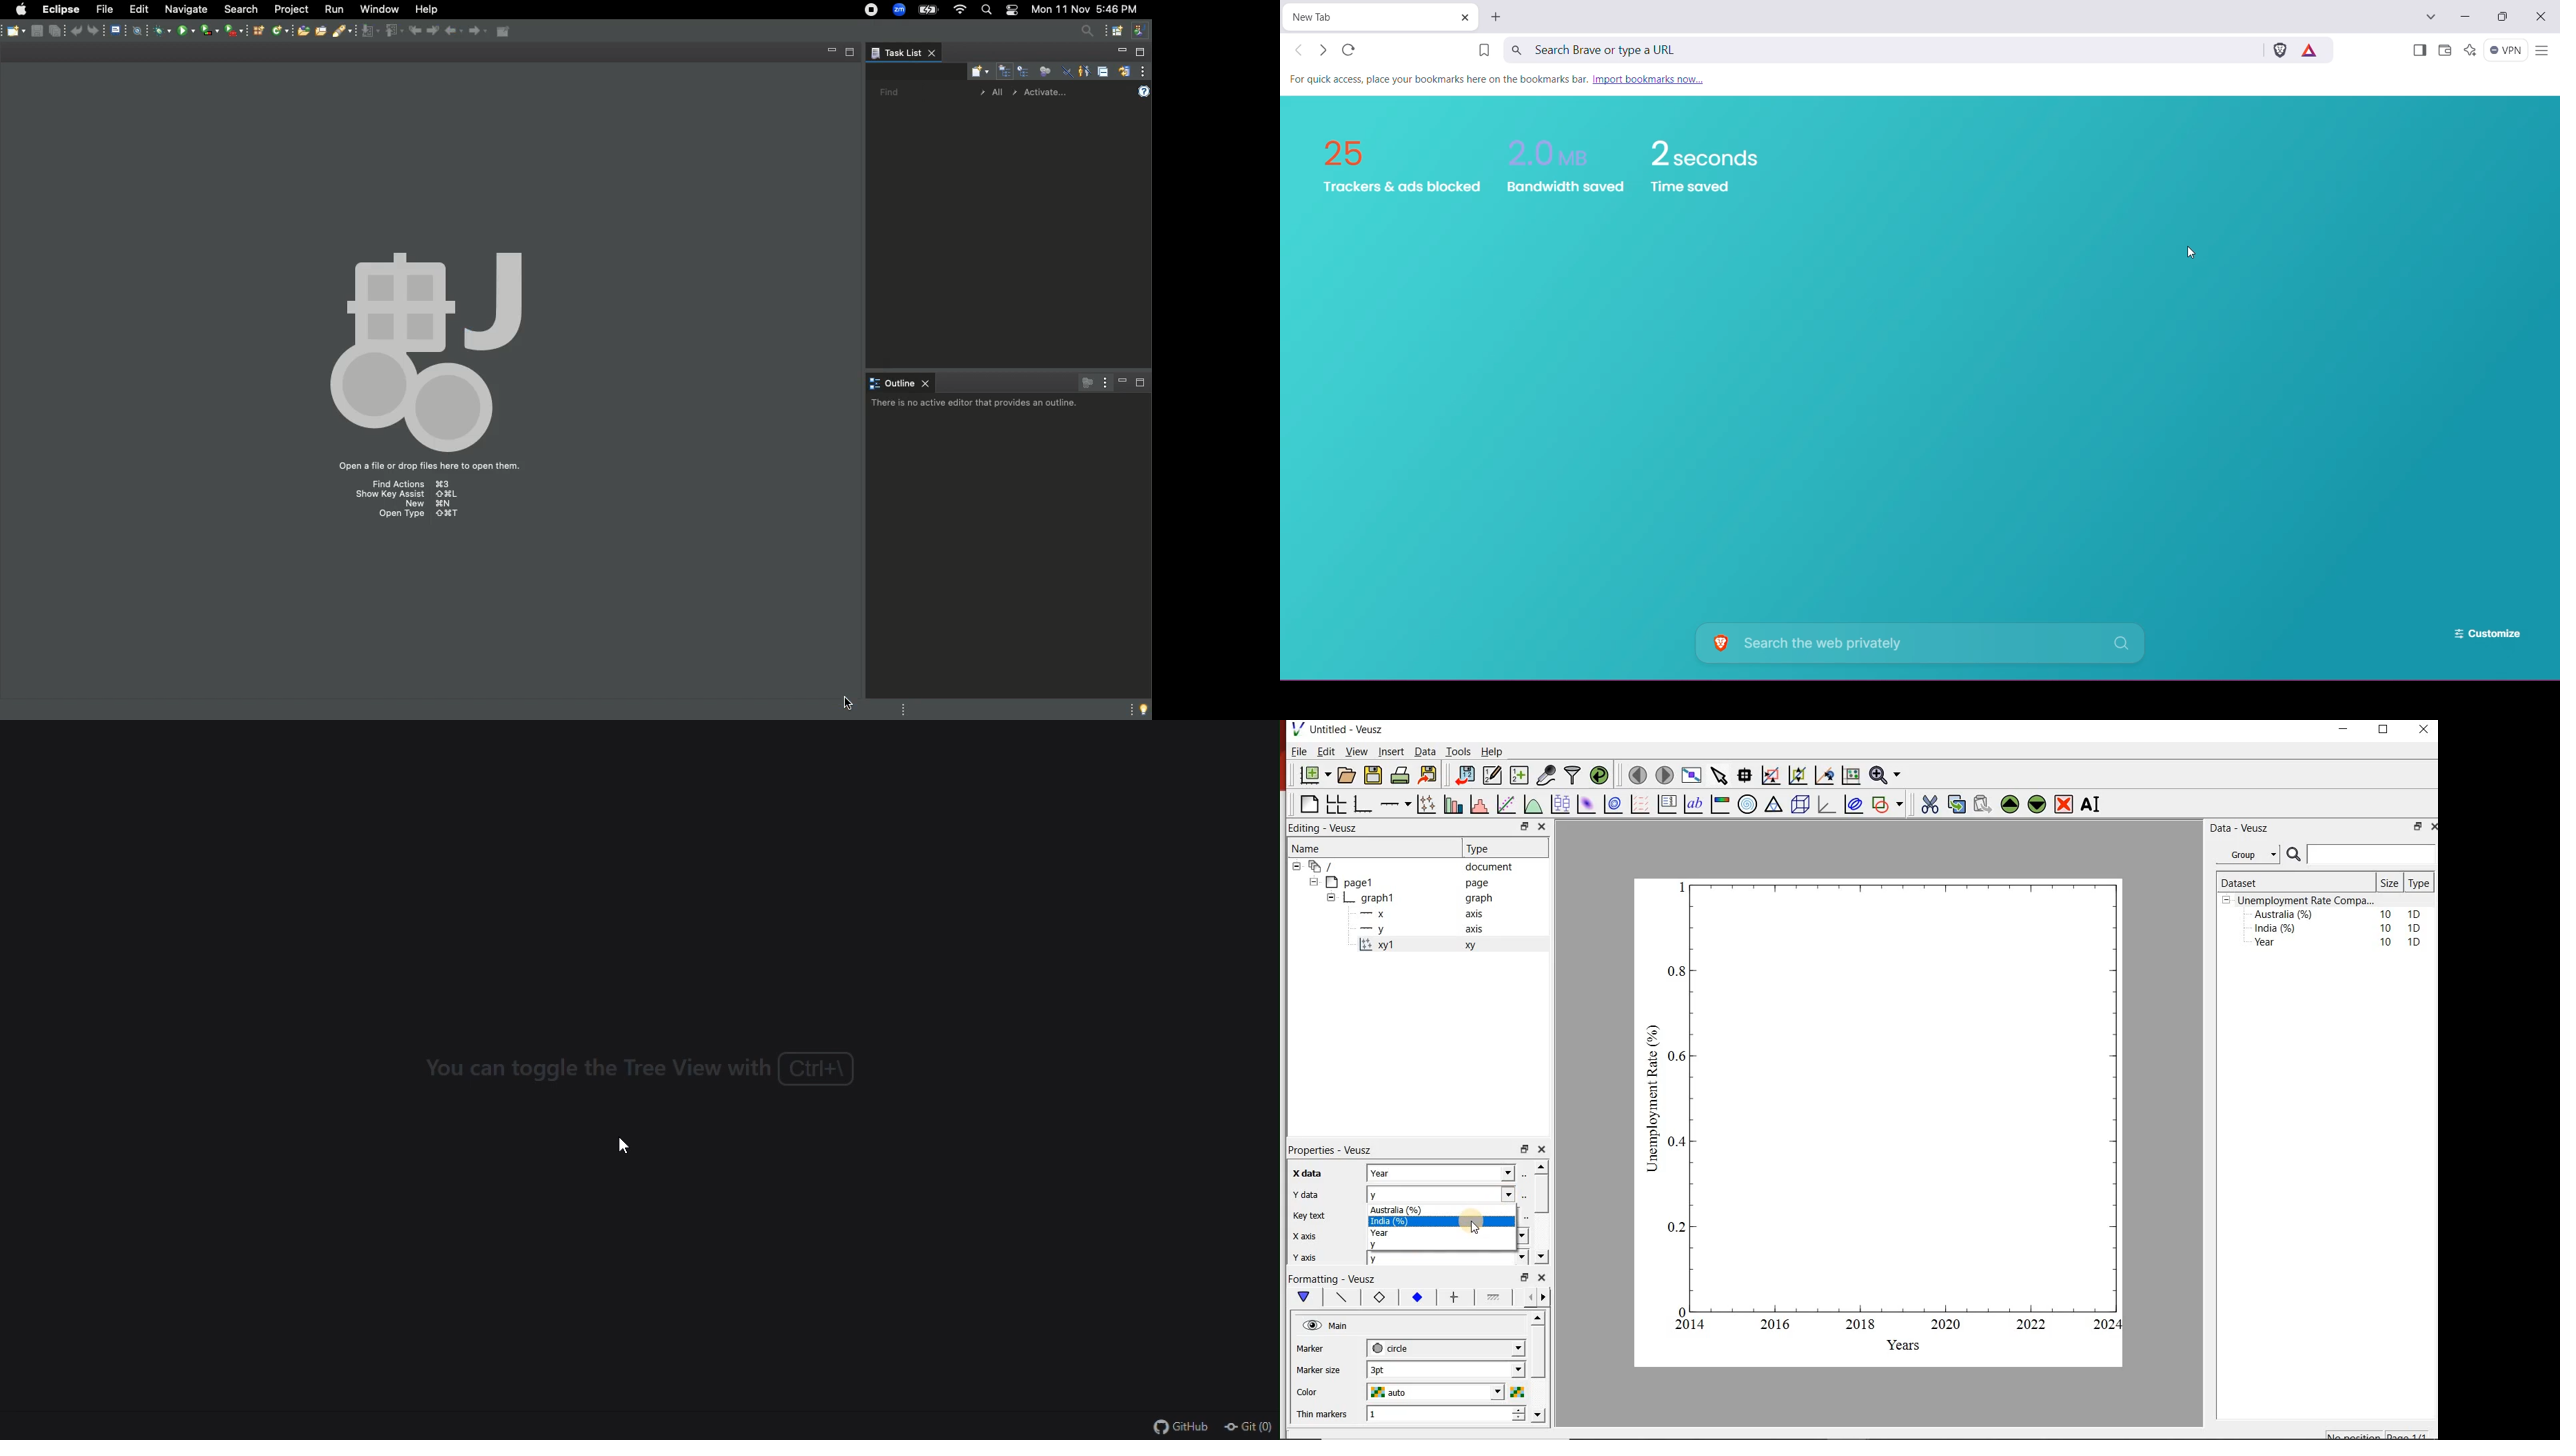 This screenshot has height=1456, width=2576. What do you see at coordinates (1561, 803) in the screenshot?
I see `plot box plots` at bounding box center [1561, 803].